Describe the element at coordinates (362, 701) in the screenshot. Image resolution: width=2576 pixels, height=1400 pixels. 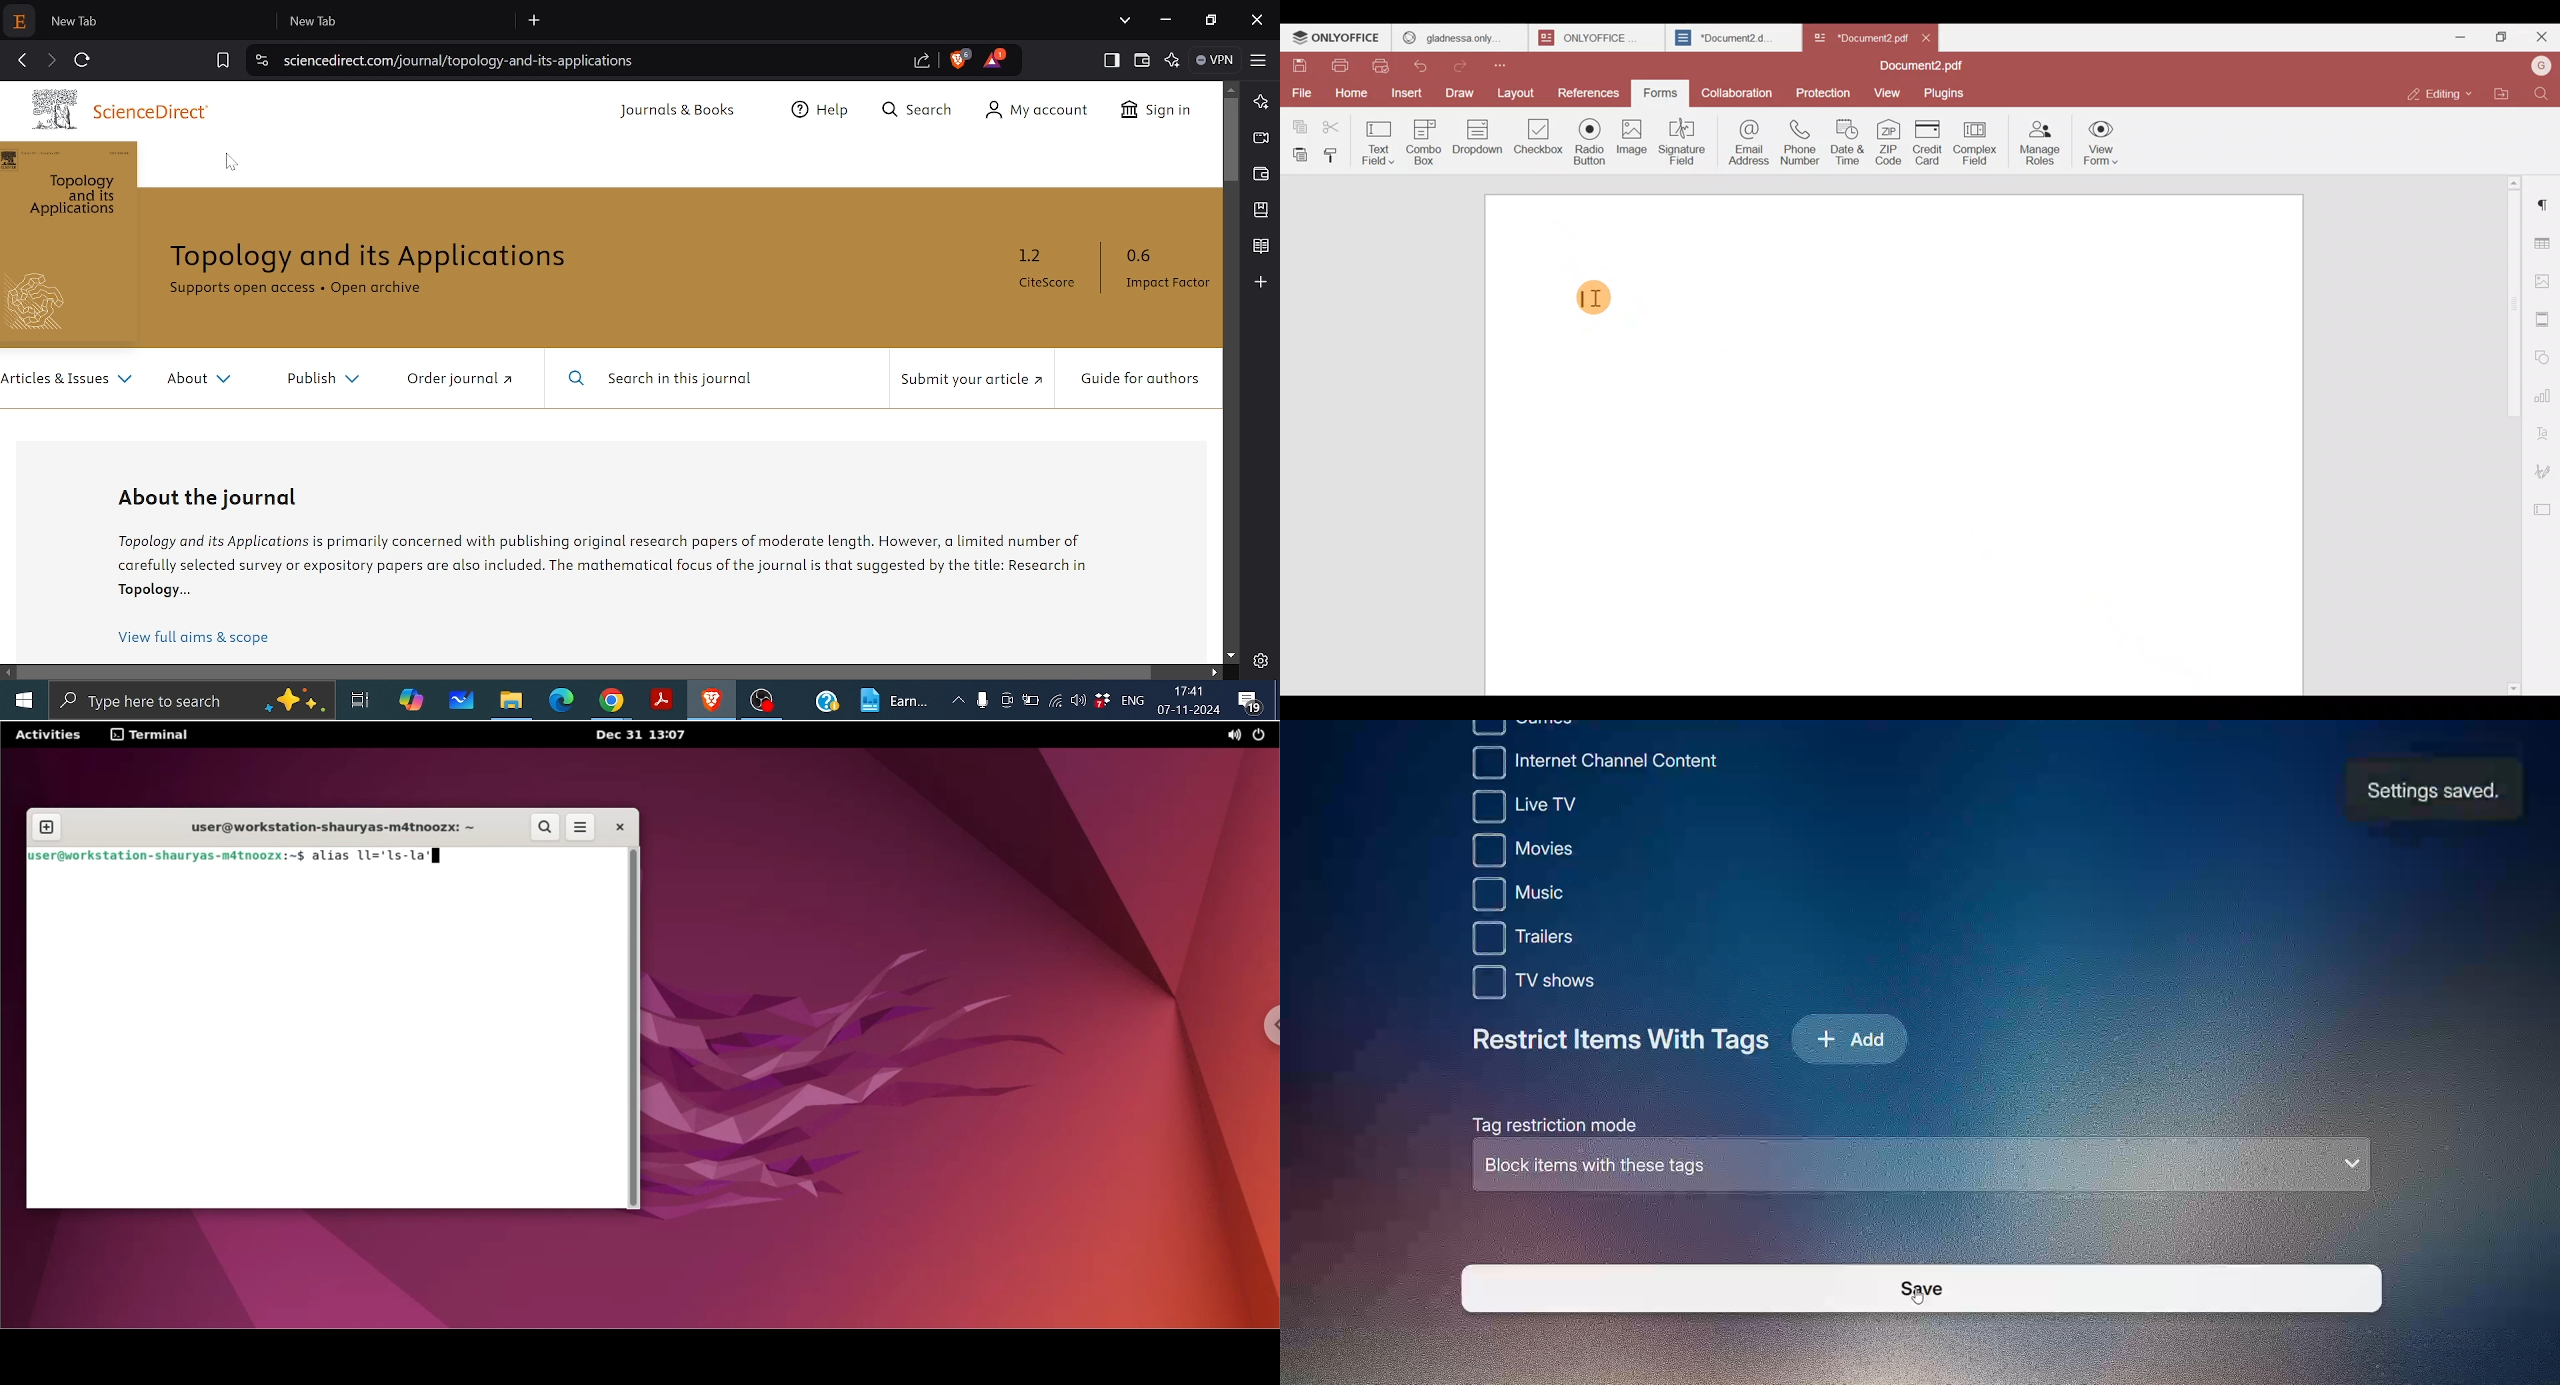
I see `Task View` at that location.